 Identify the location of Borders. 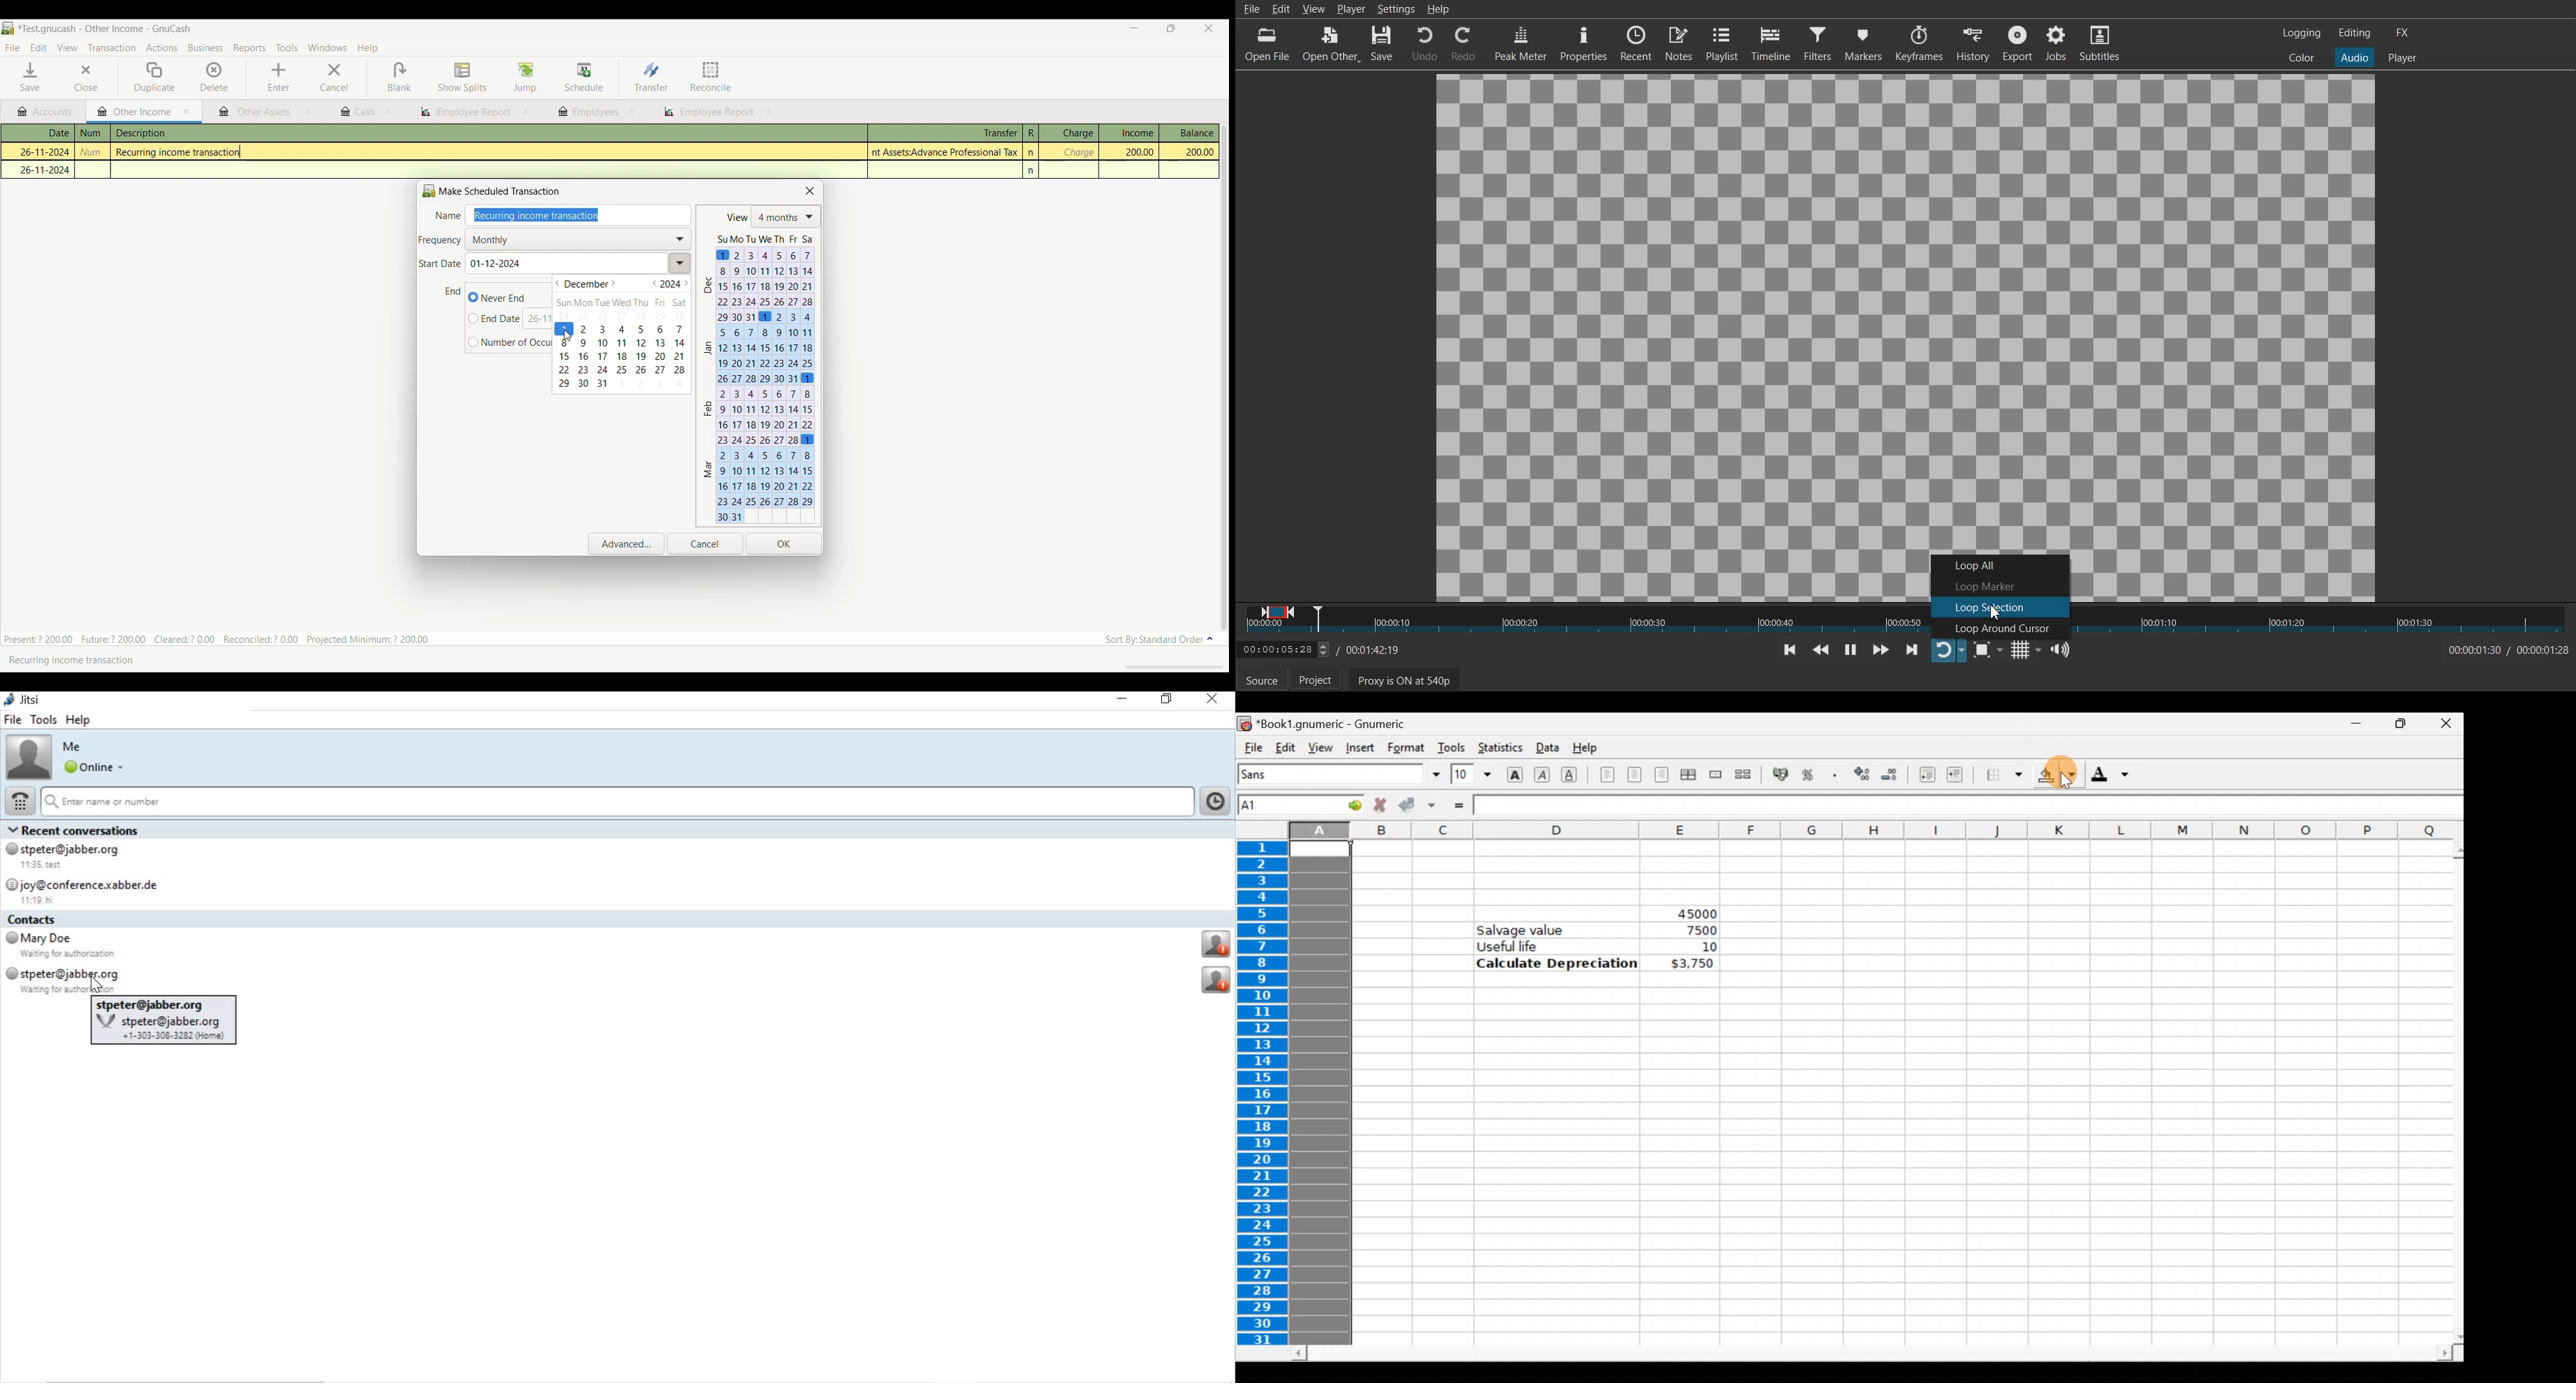
(2004, 775).